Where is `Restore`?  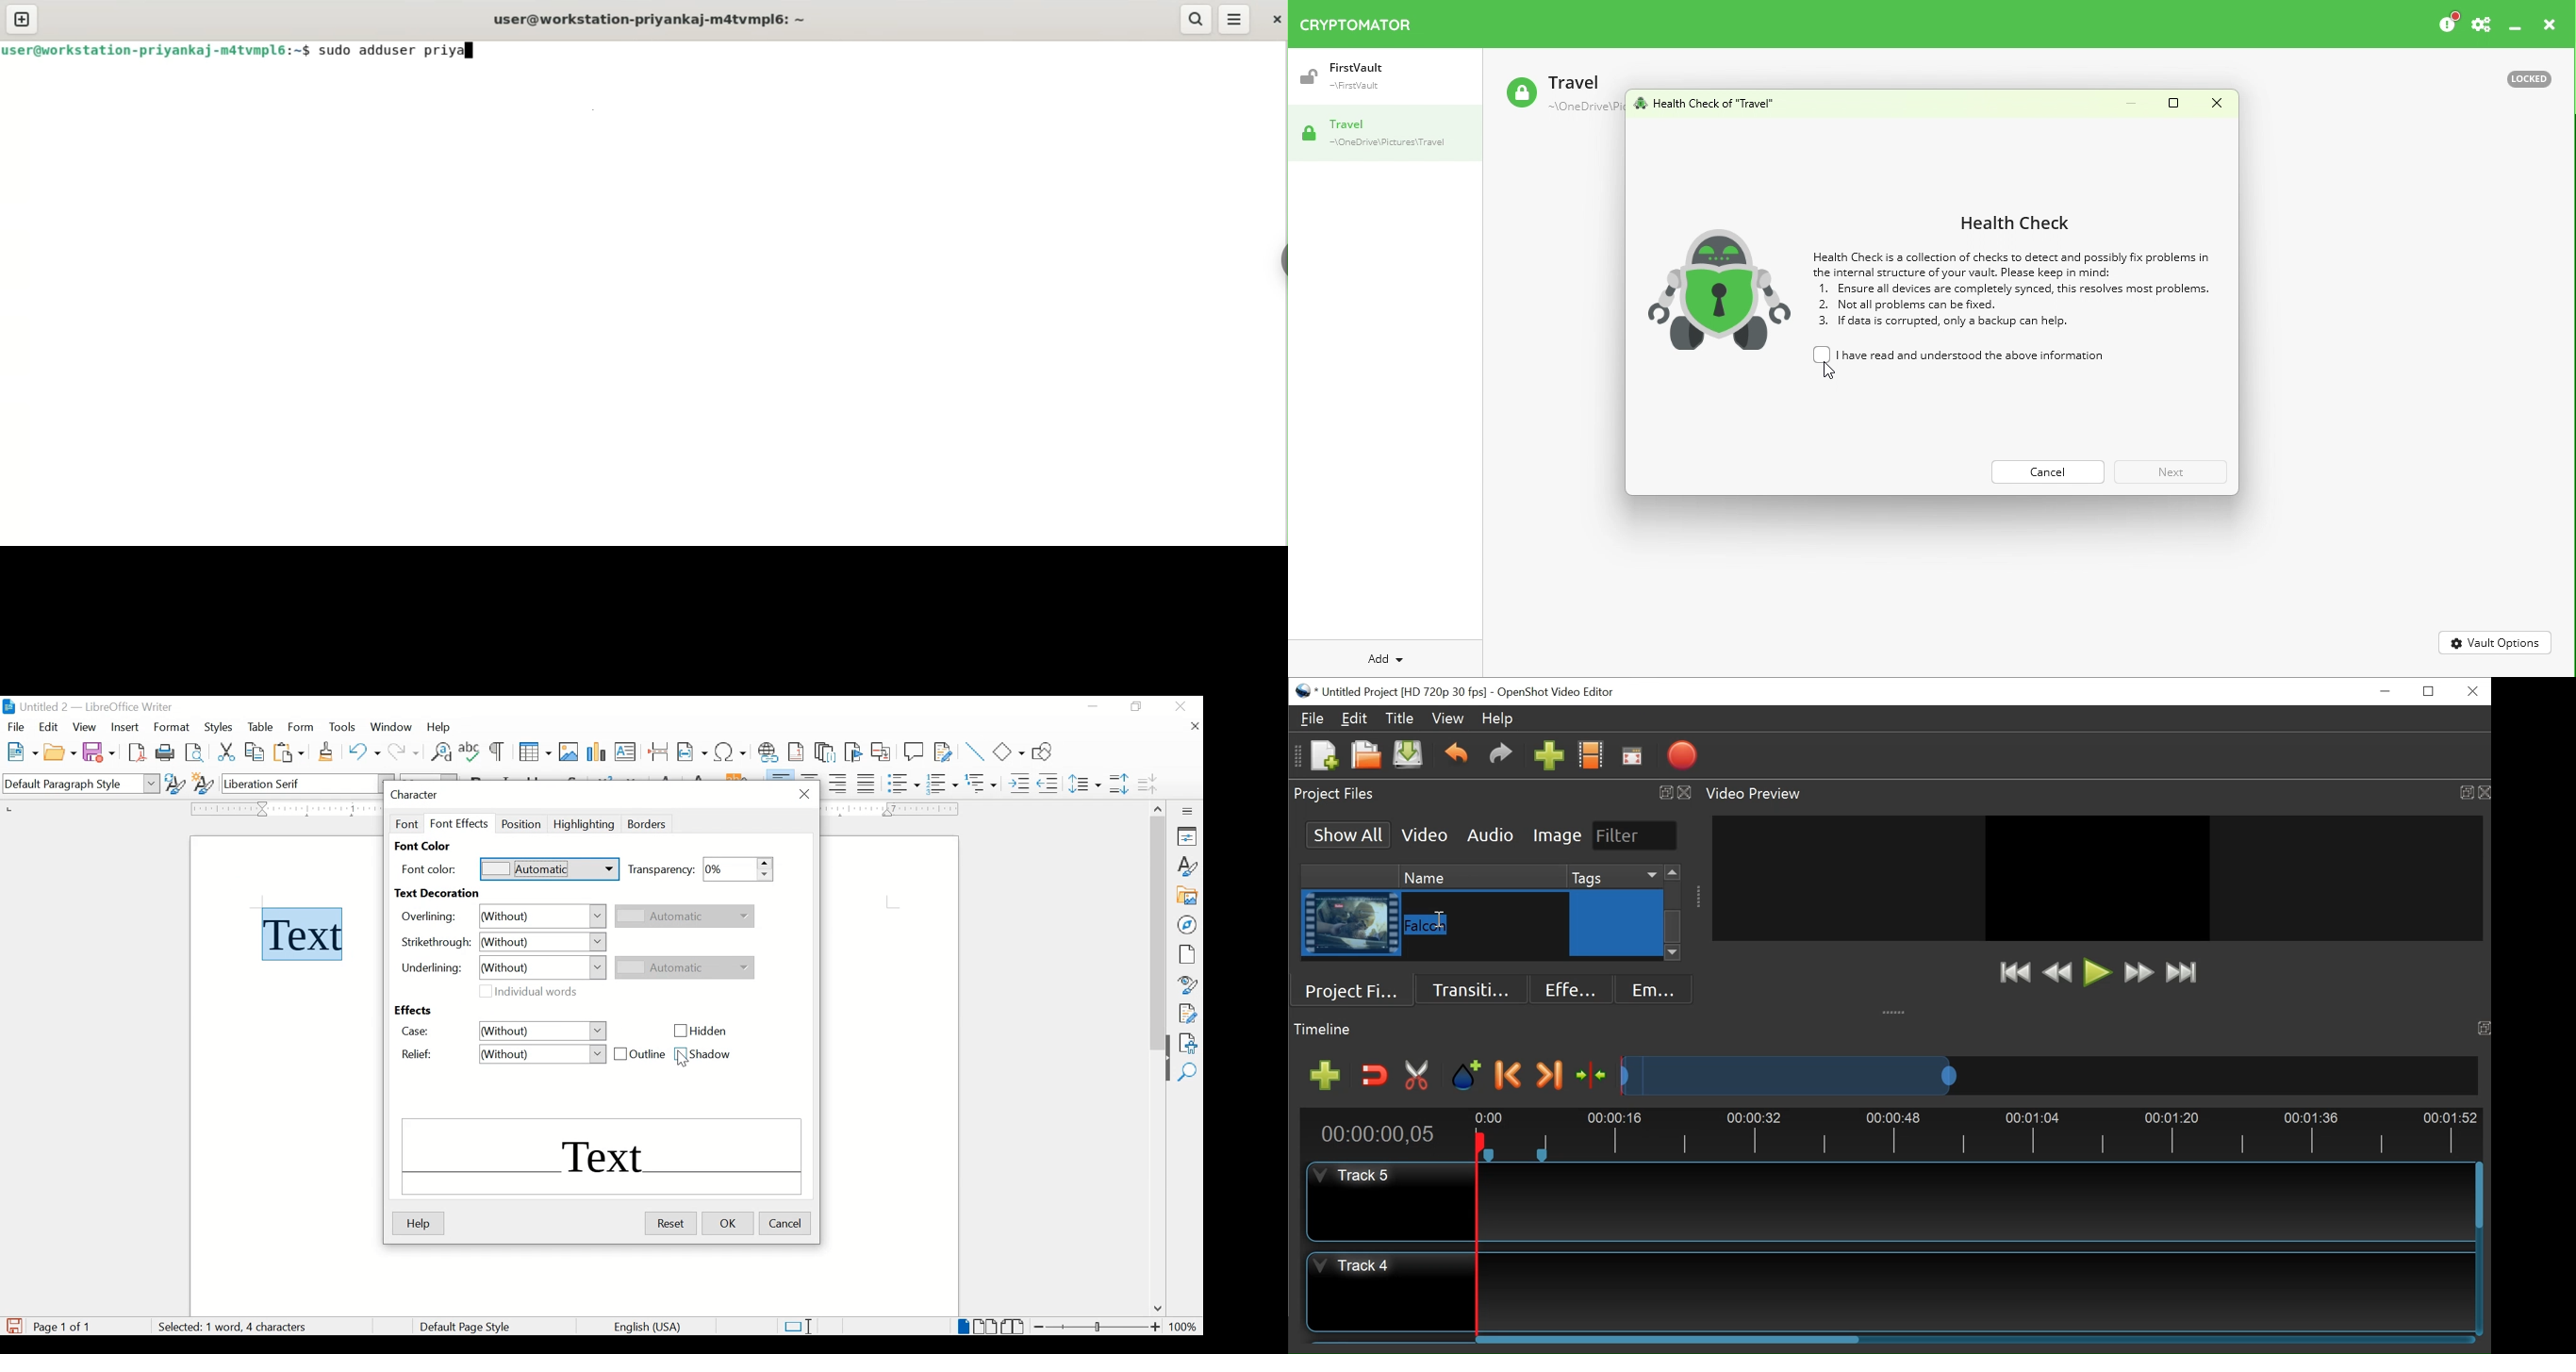 Restore is located at coordinates (2429, 690).